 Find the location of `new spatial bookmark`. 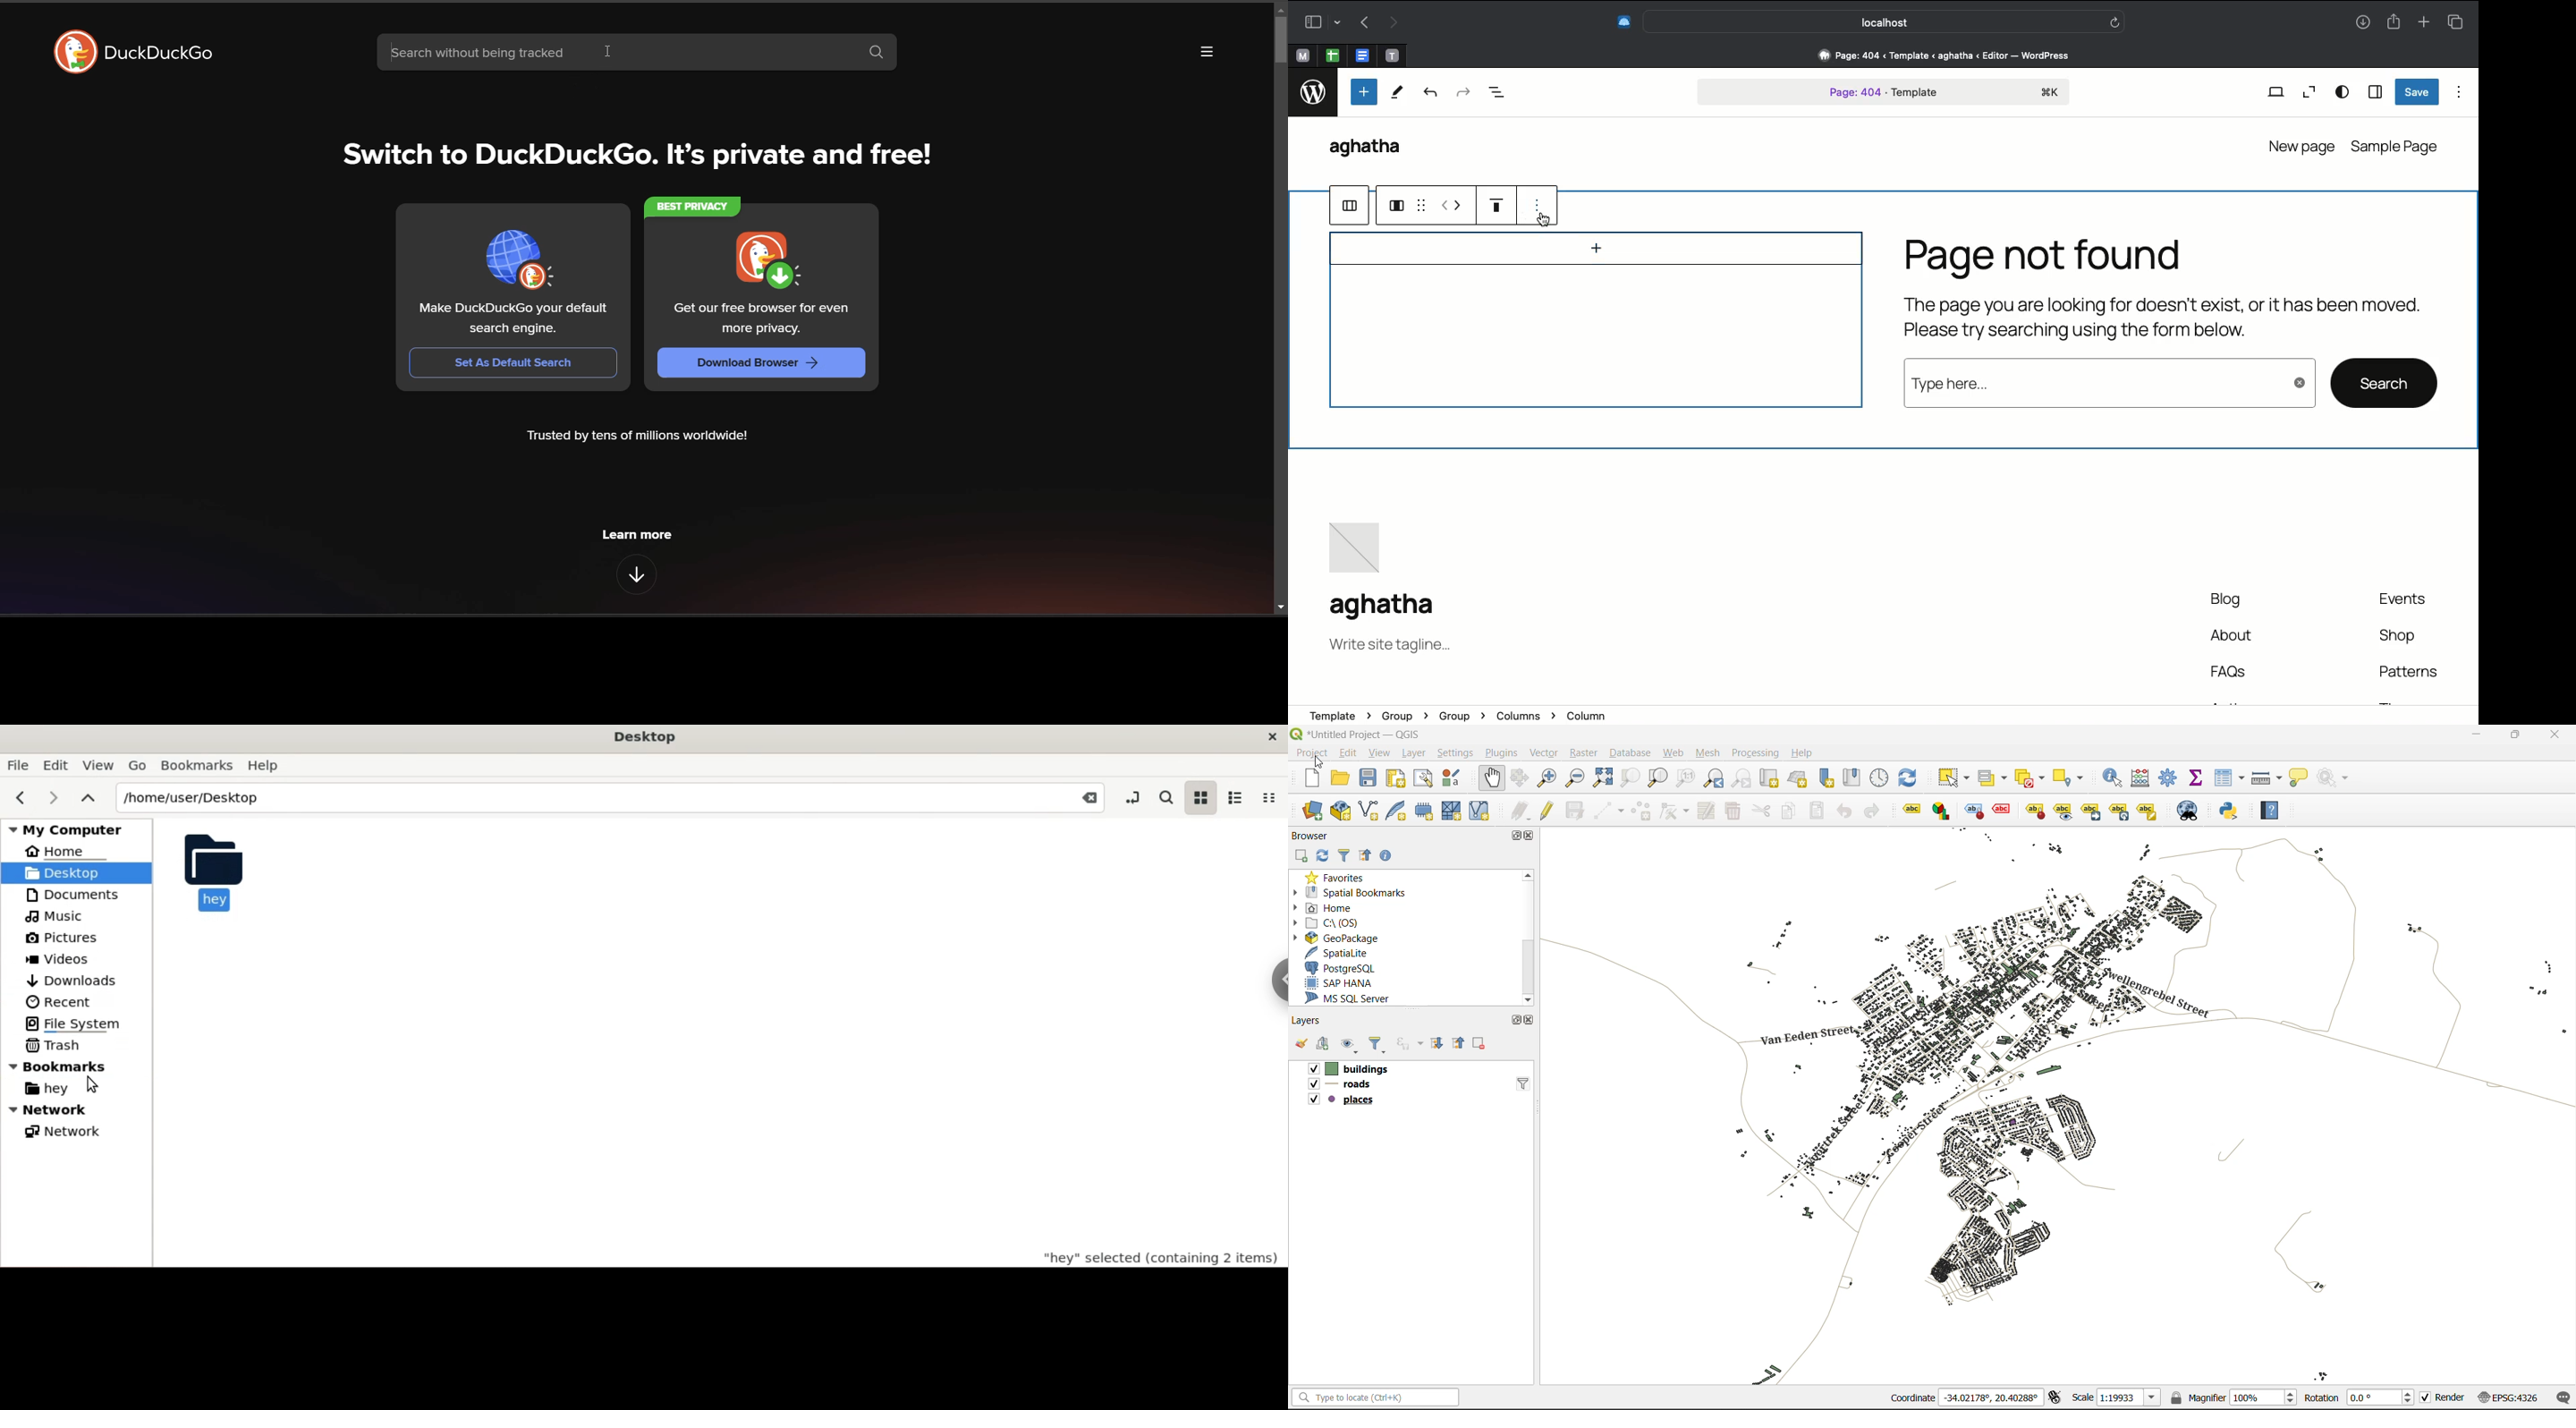

new spatial bookmark is located at coordinates (1827, 778).